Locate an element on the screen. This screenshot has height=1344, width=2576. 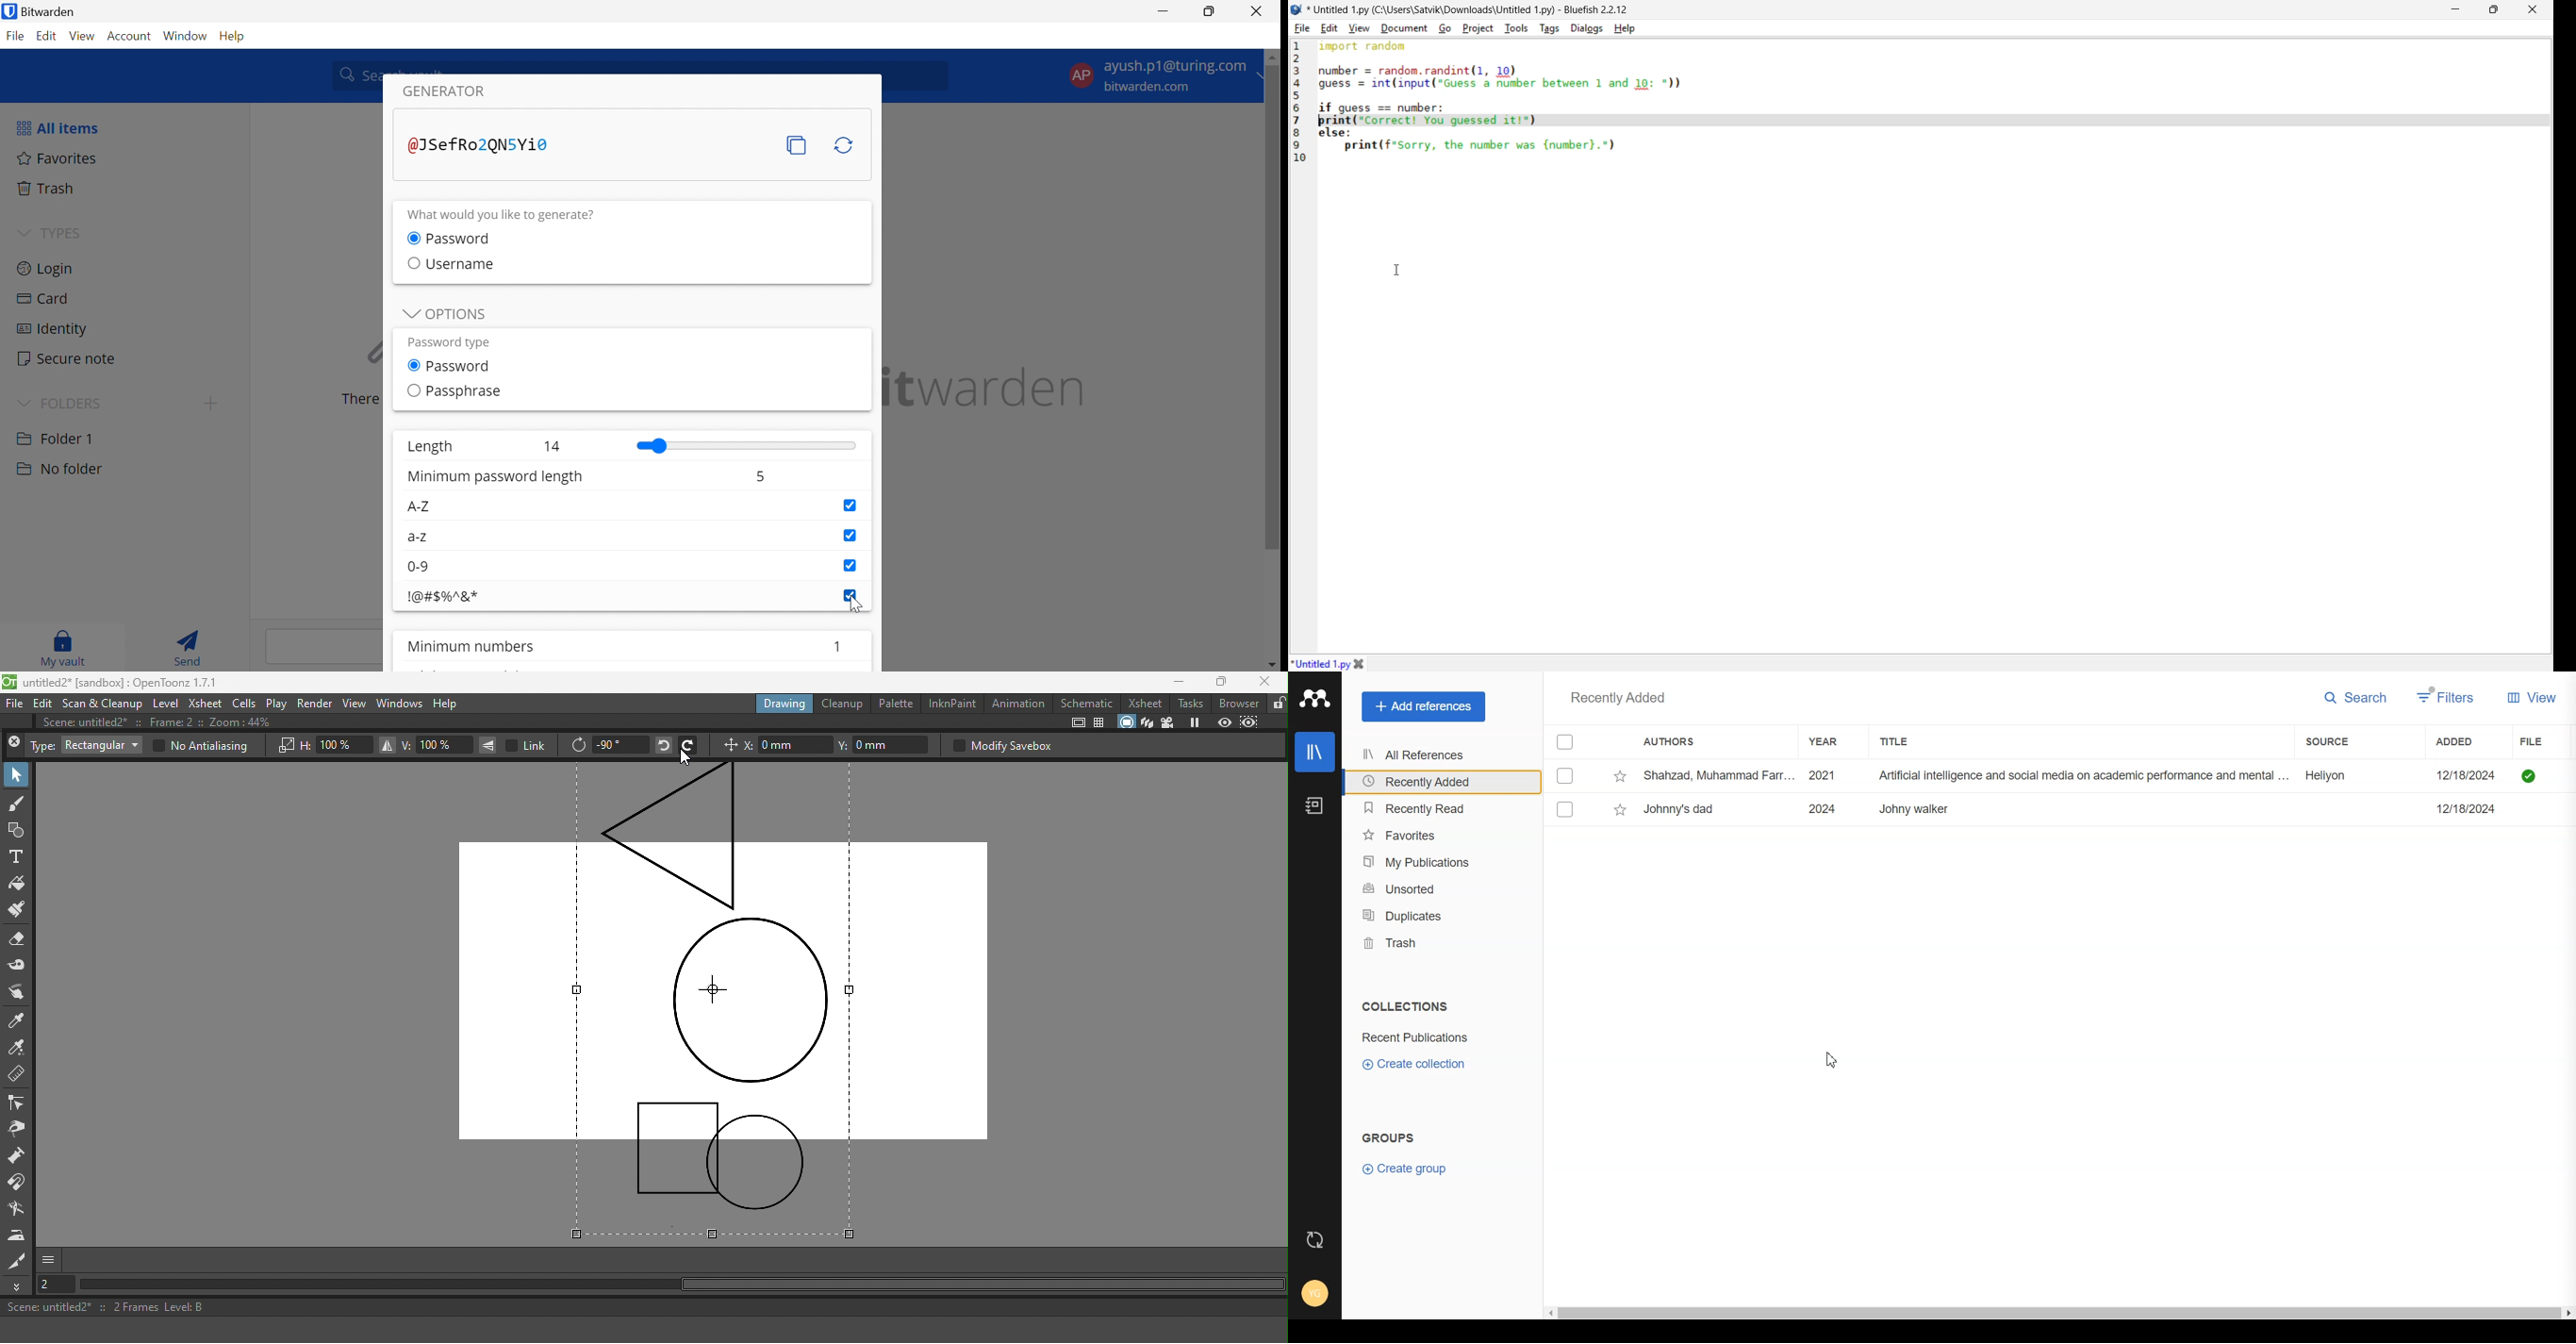
Ruler tool is located at coordinates (17, 1075).